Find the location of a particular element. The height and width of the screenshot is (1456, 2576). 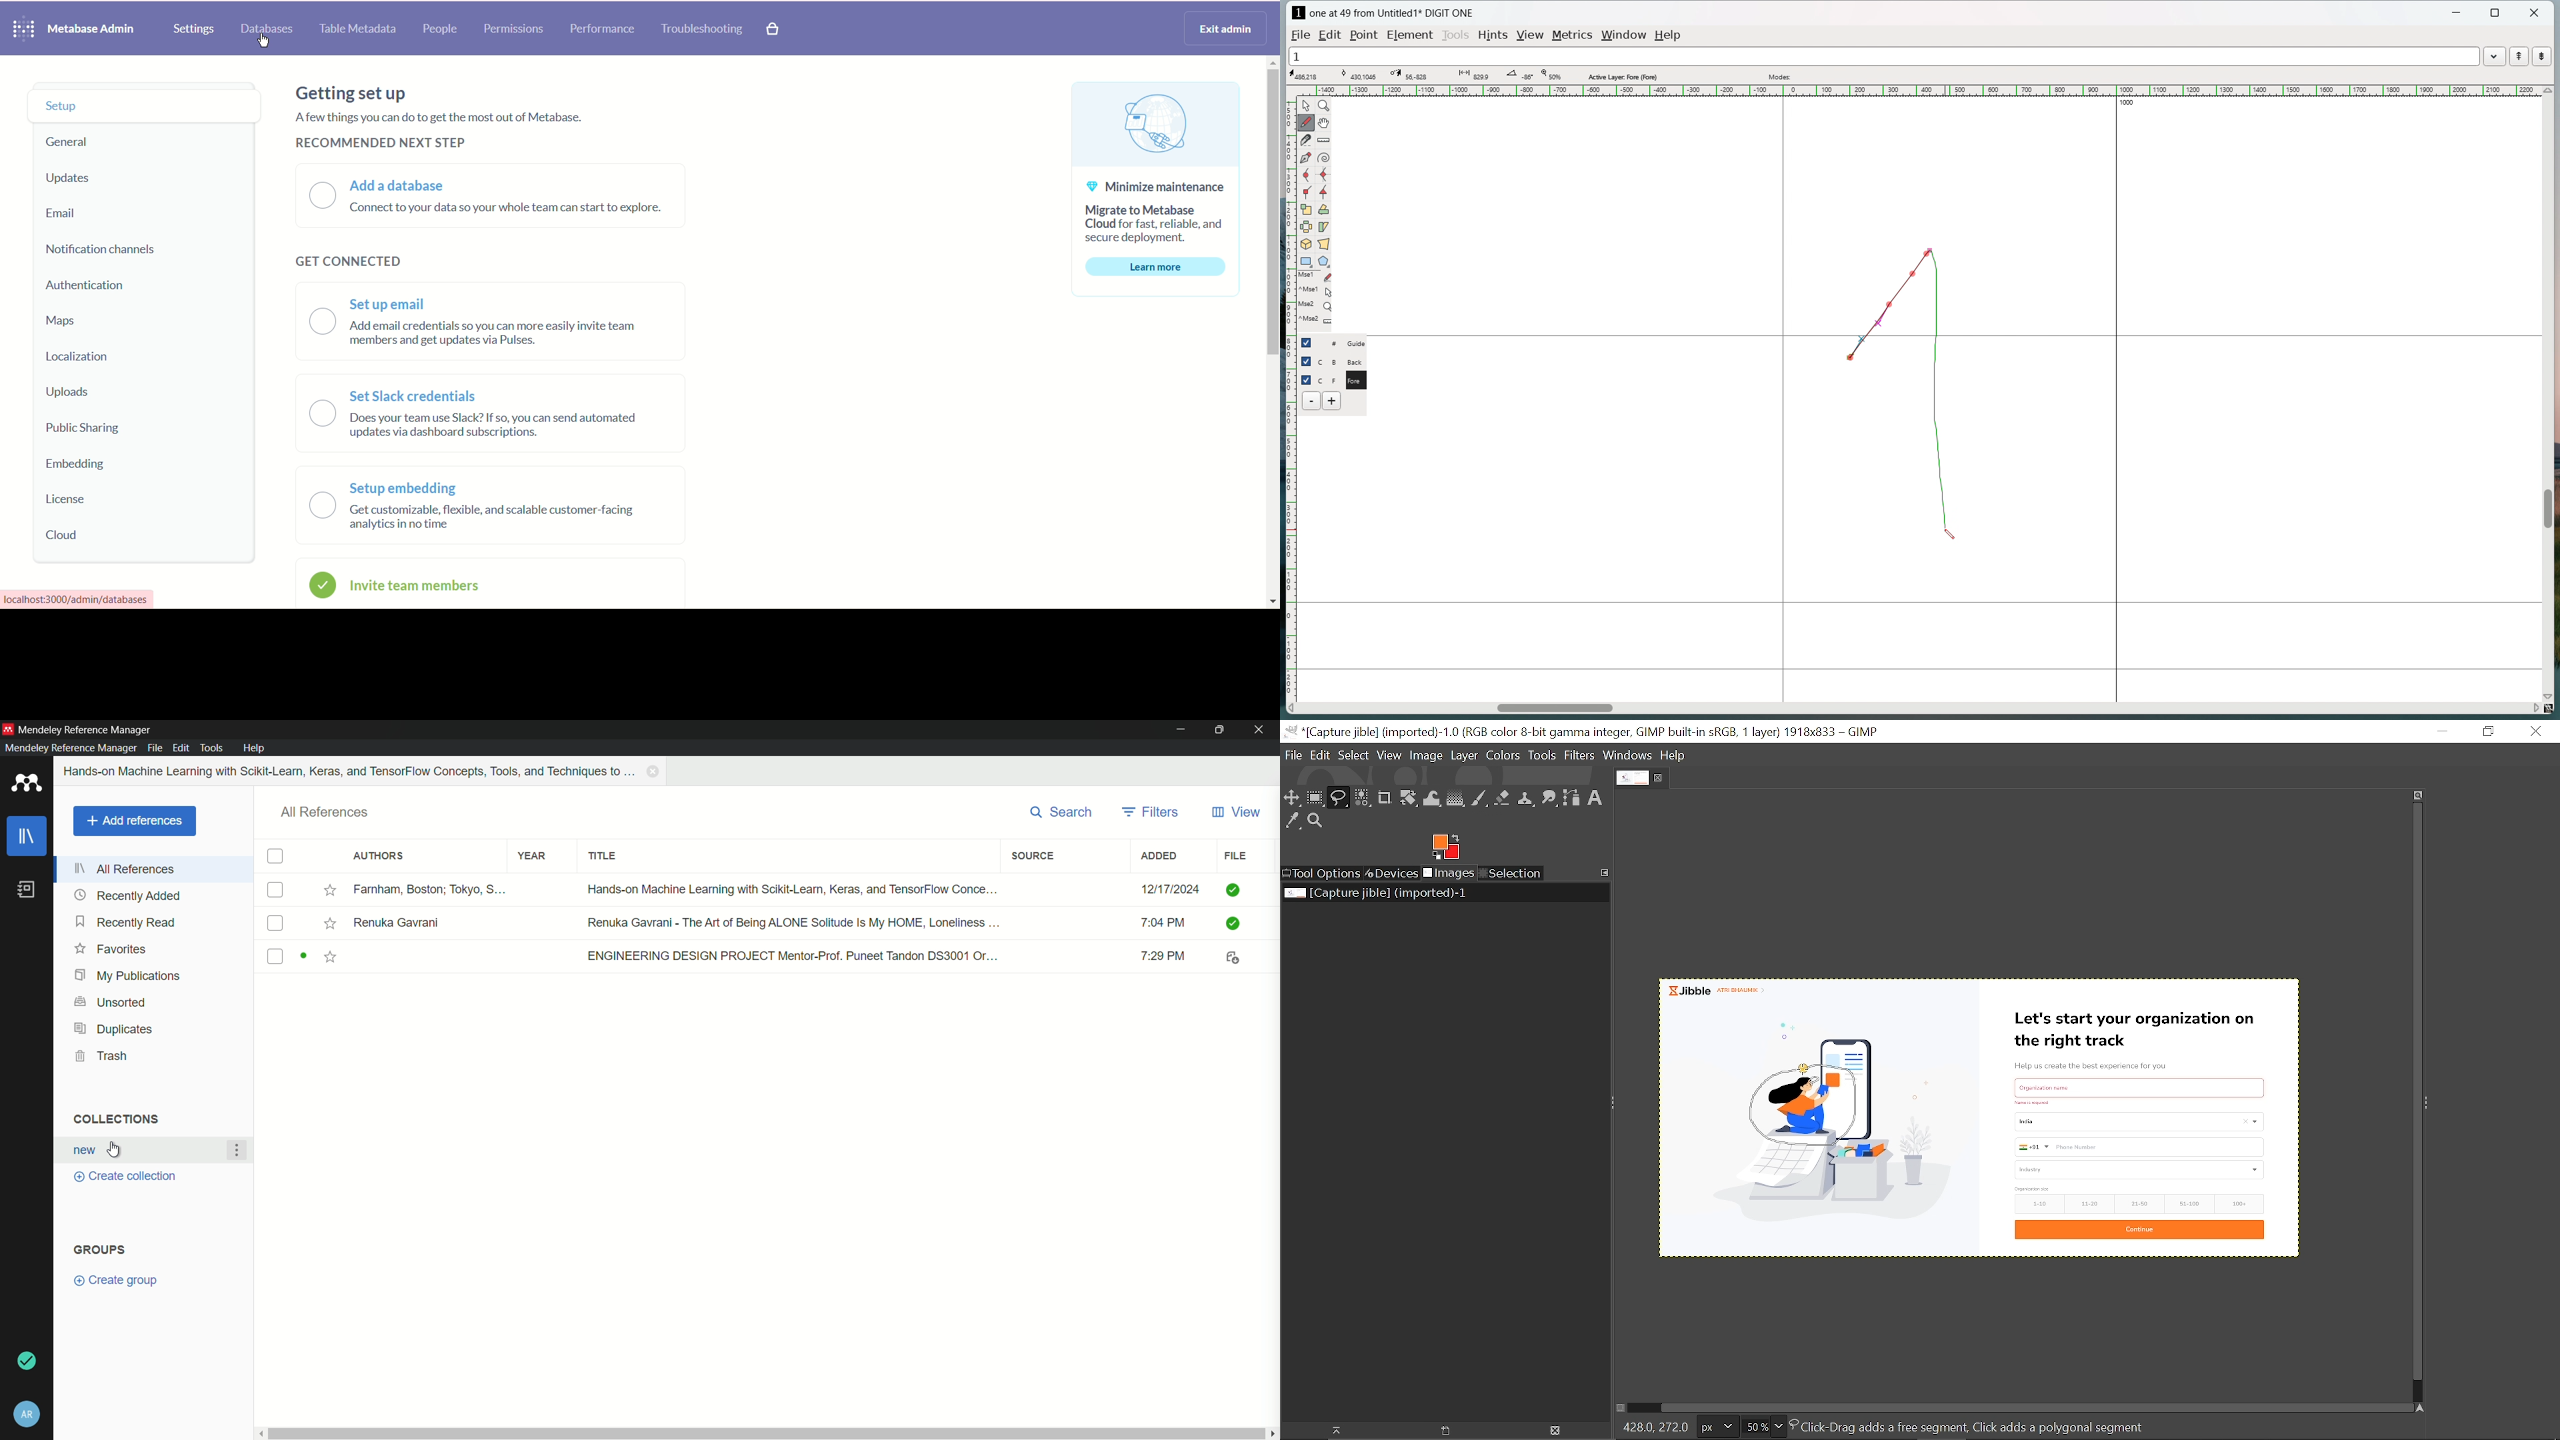

all references is located at coordinates (325, 813).